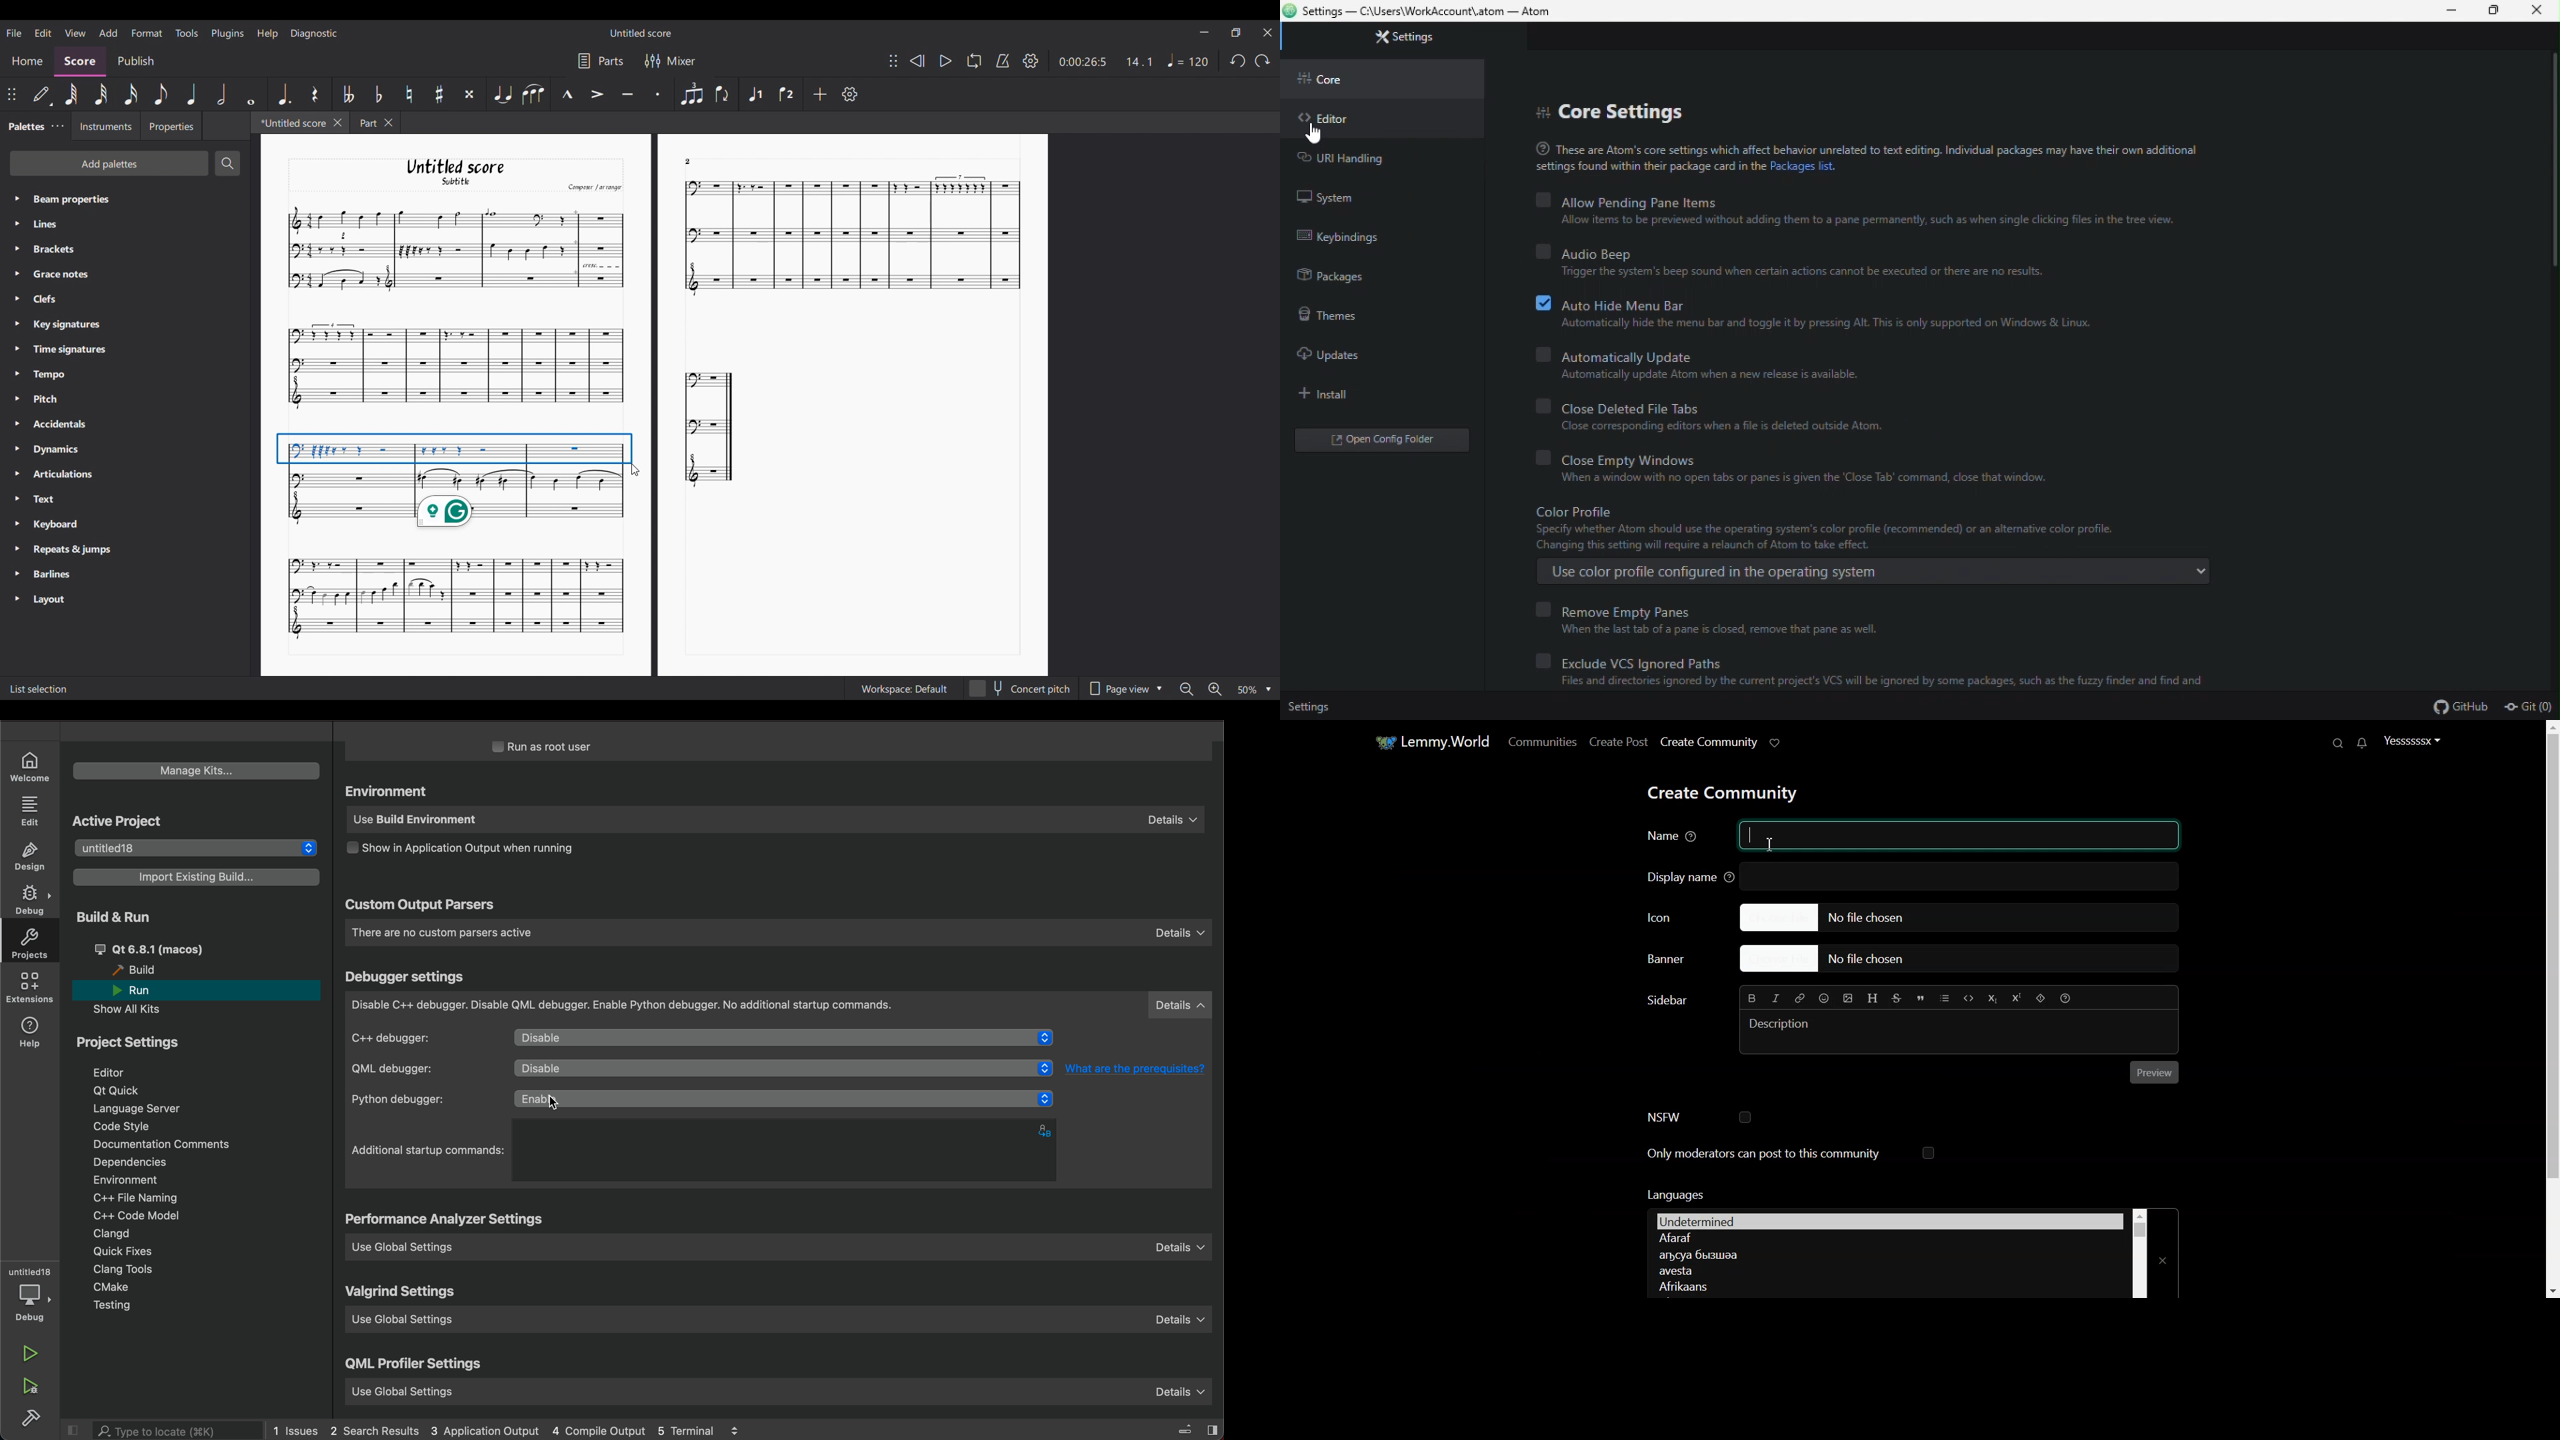 This screenshot has height=1456, width=2576. What do you see at coordinates (503, 93) in the screenshot?
I see `Tie` at bounding box center [503, 93].